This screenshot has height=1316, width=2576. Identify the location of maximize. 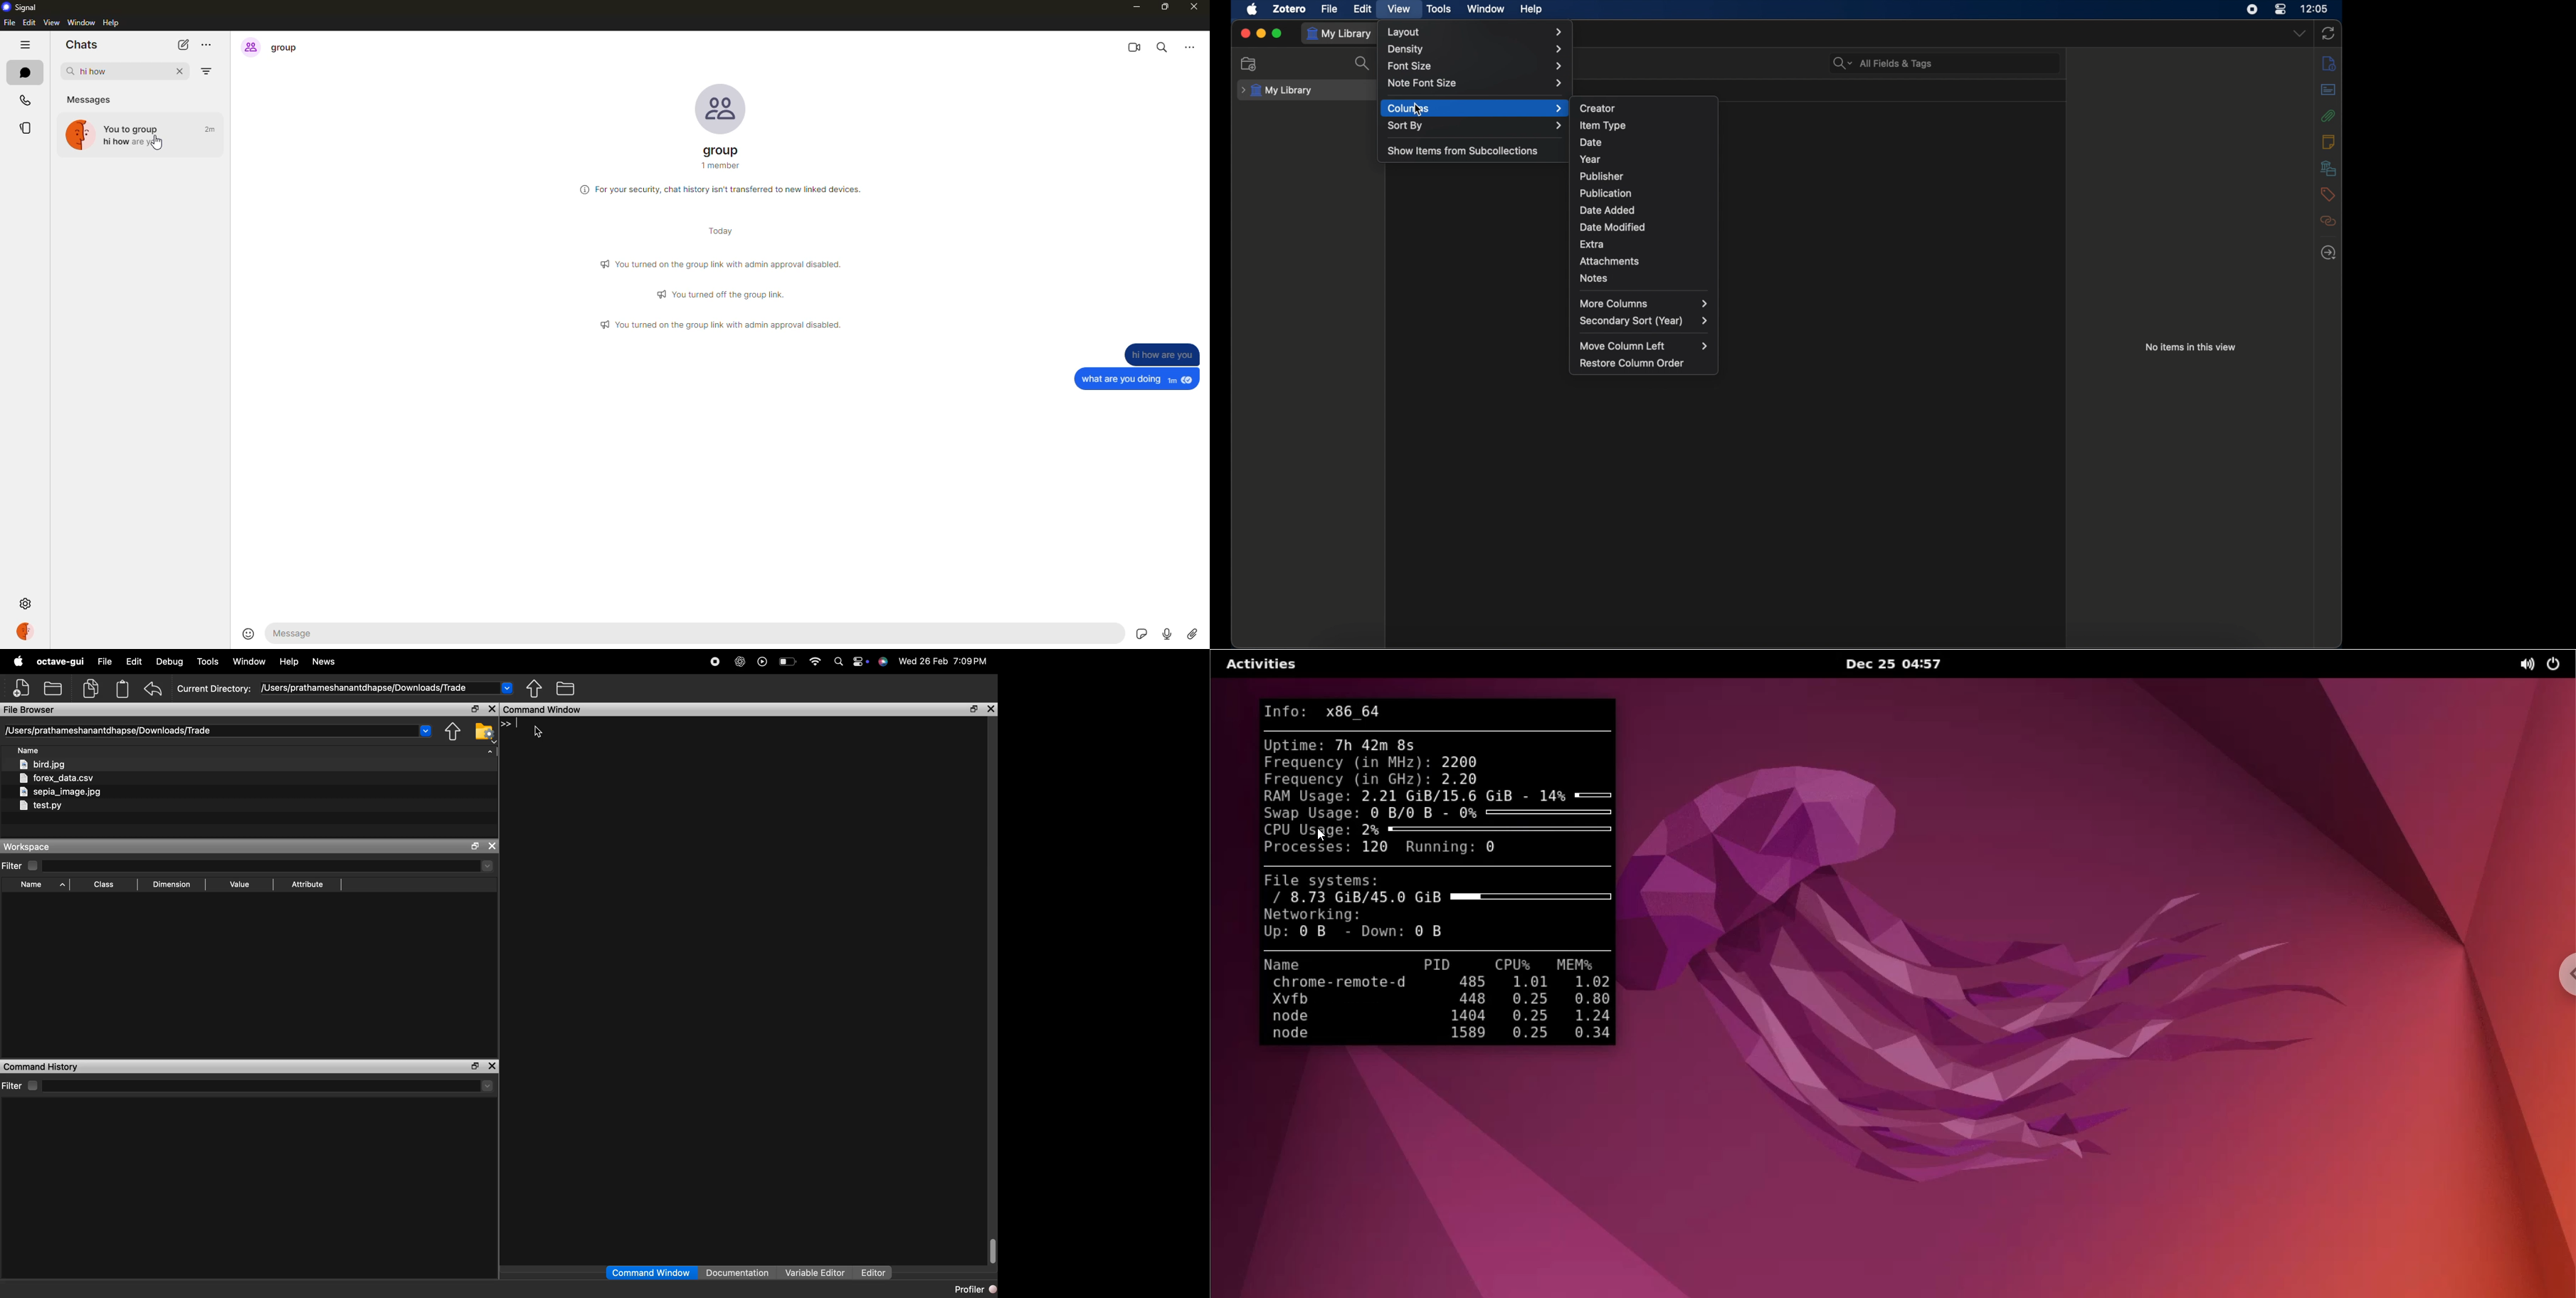
(1278, 34).